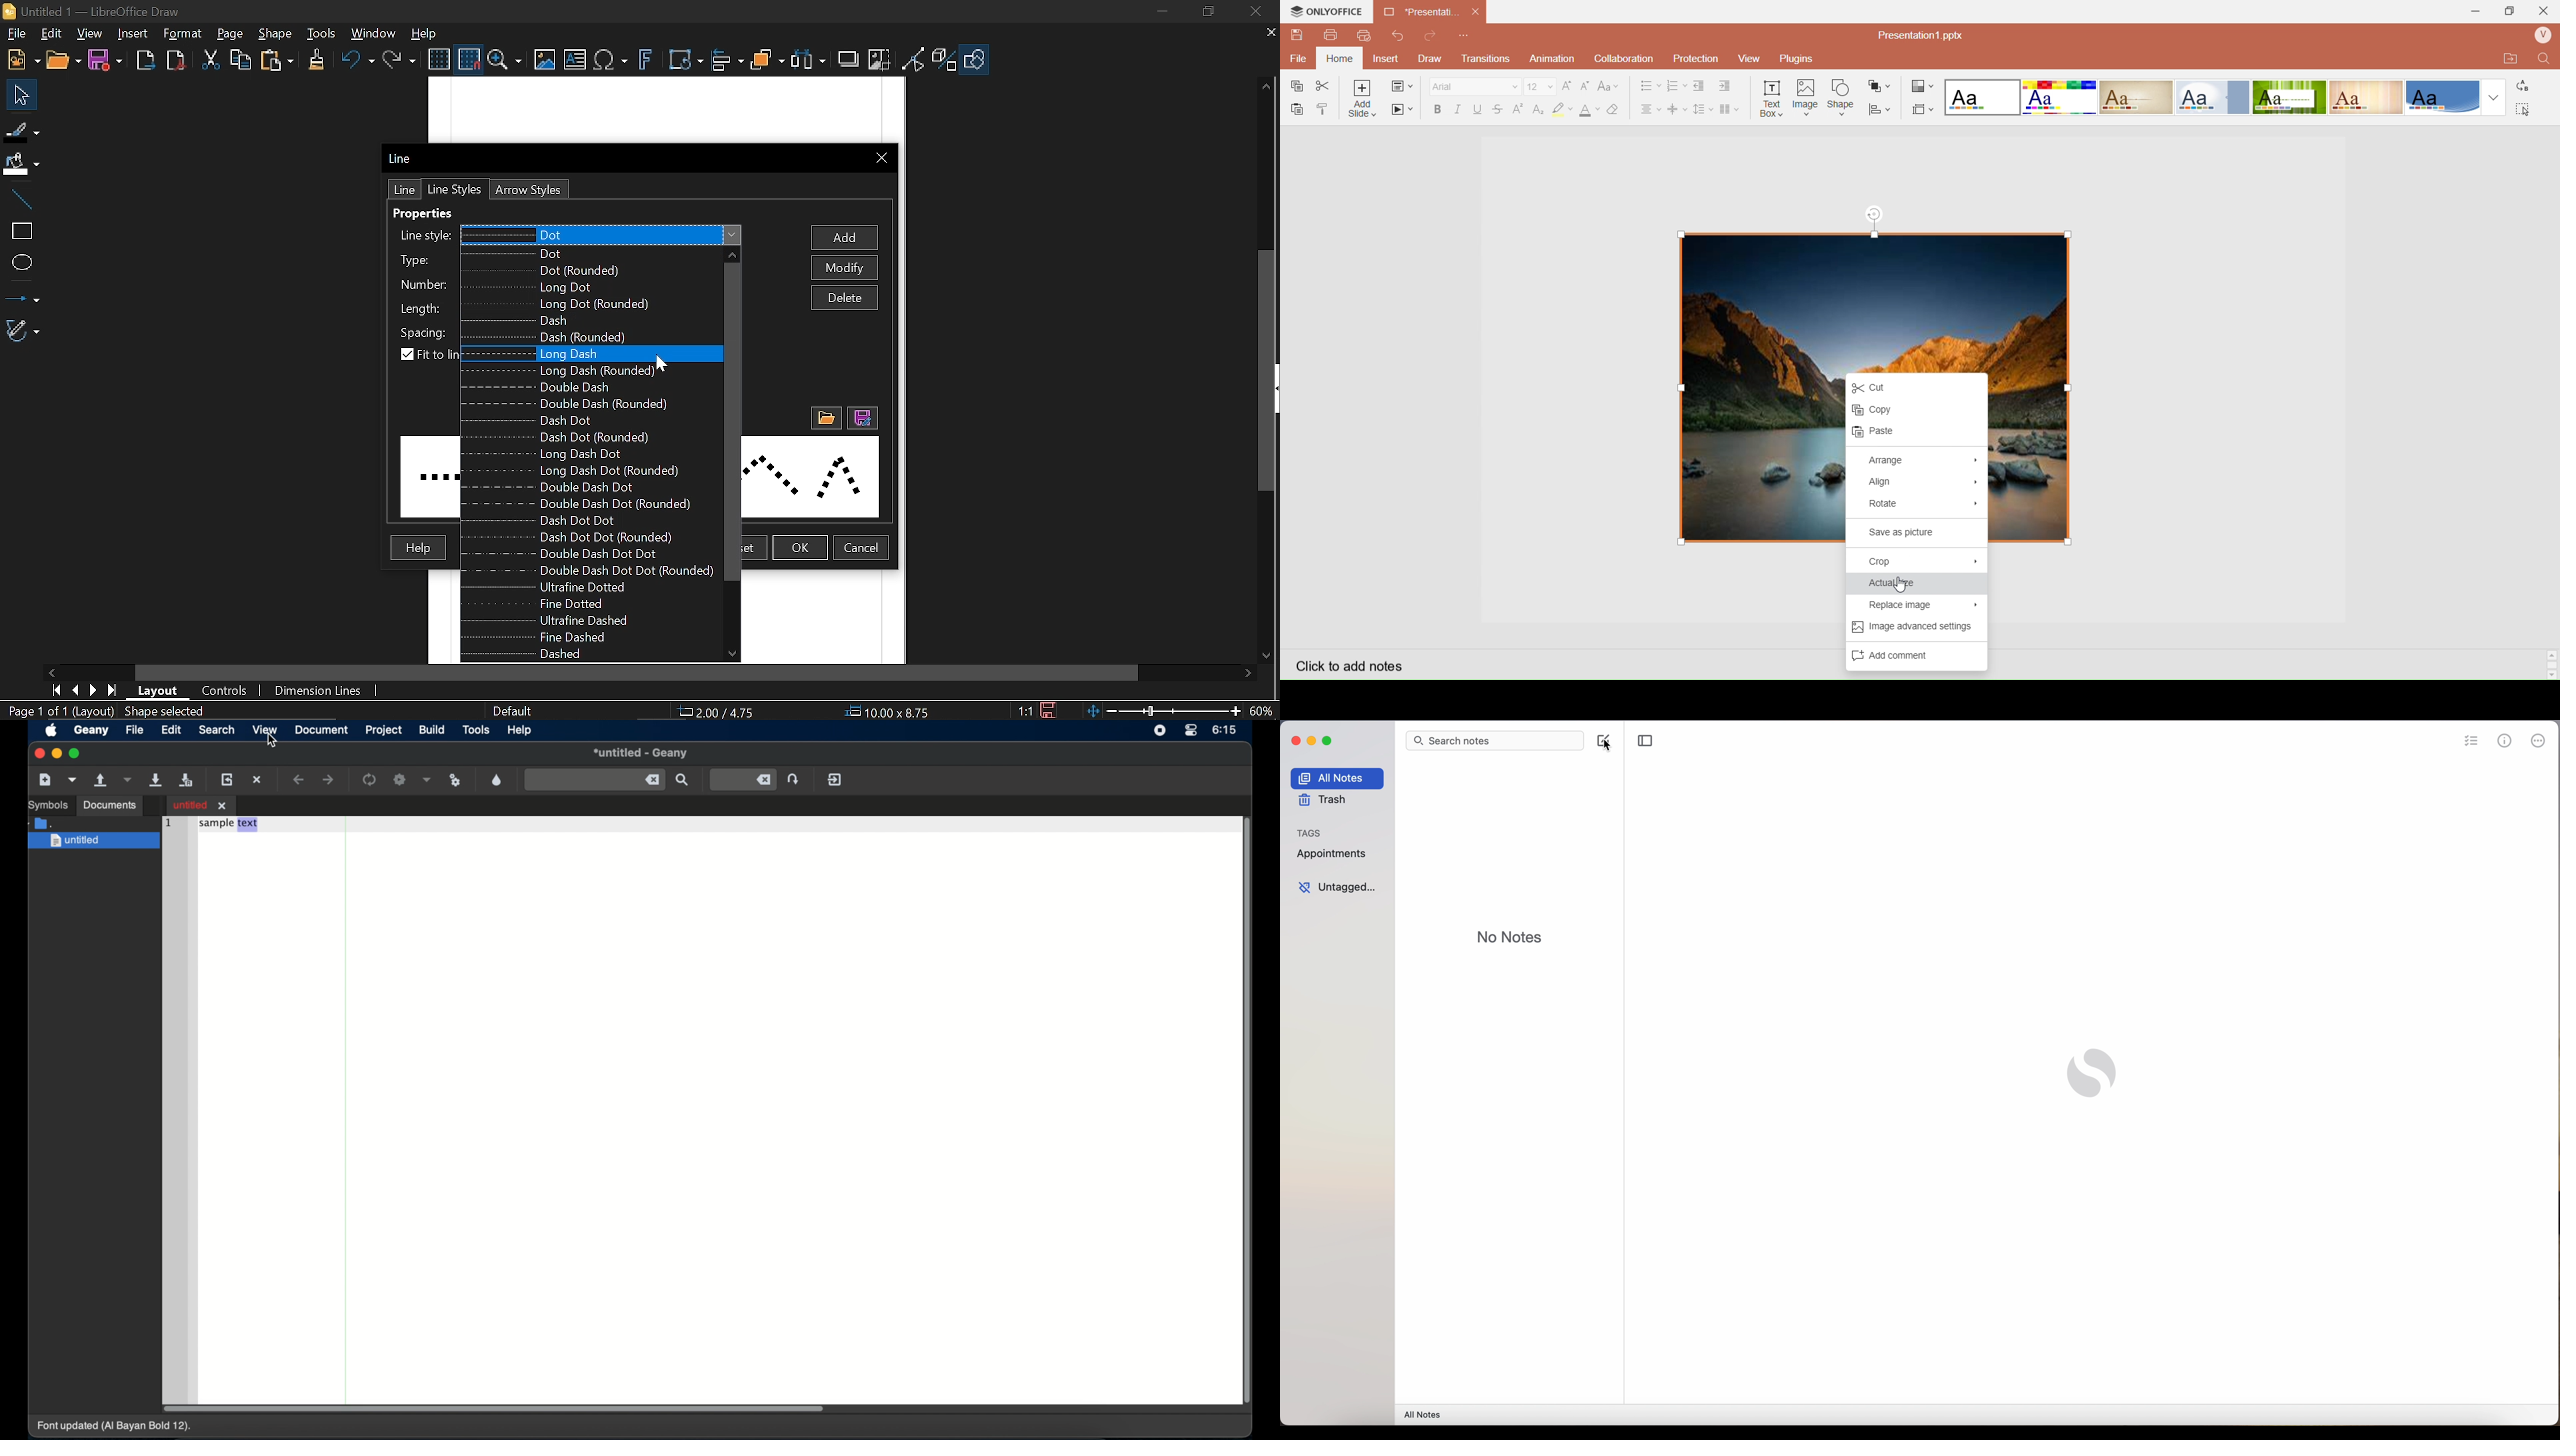 The height and width of the screenshot is (1456, 2576). Describe the element at coordinates (1493, 741) in the screenshot. I see `search bar` at that location.